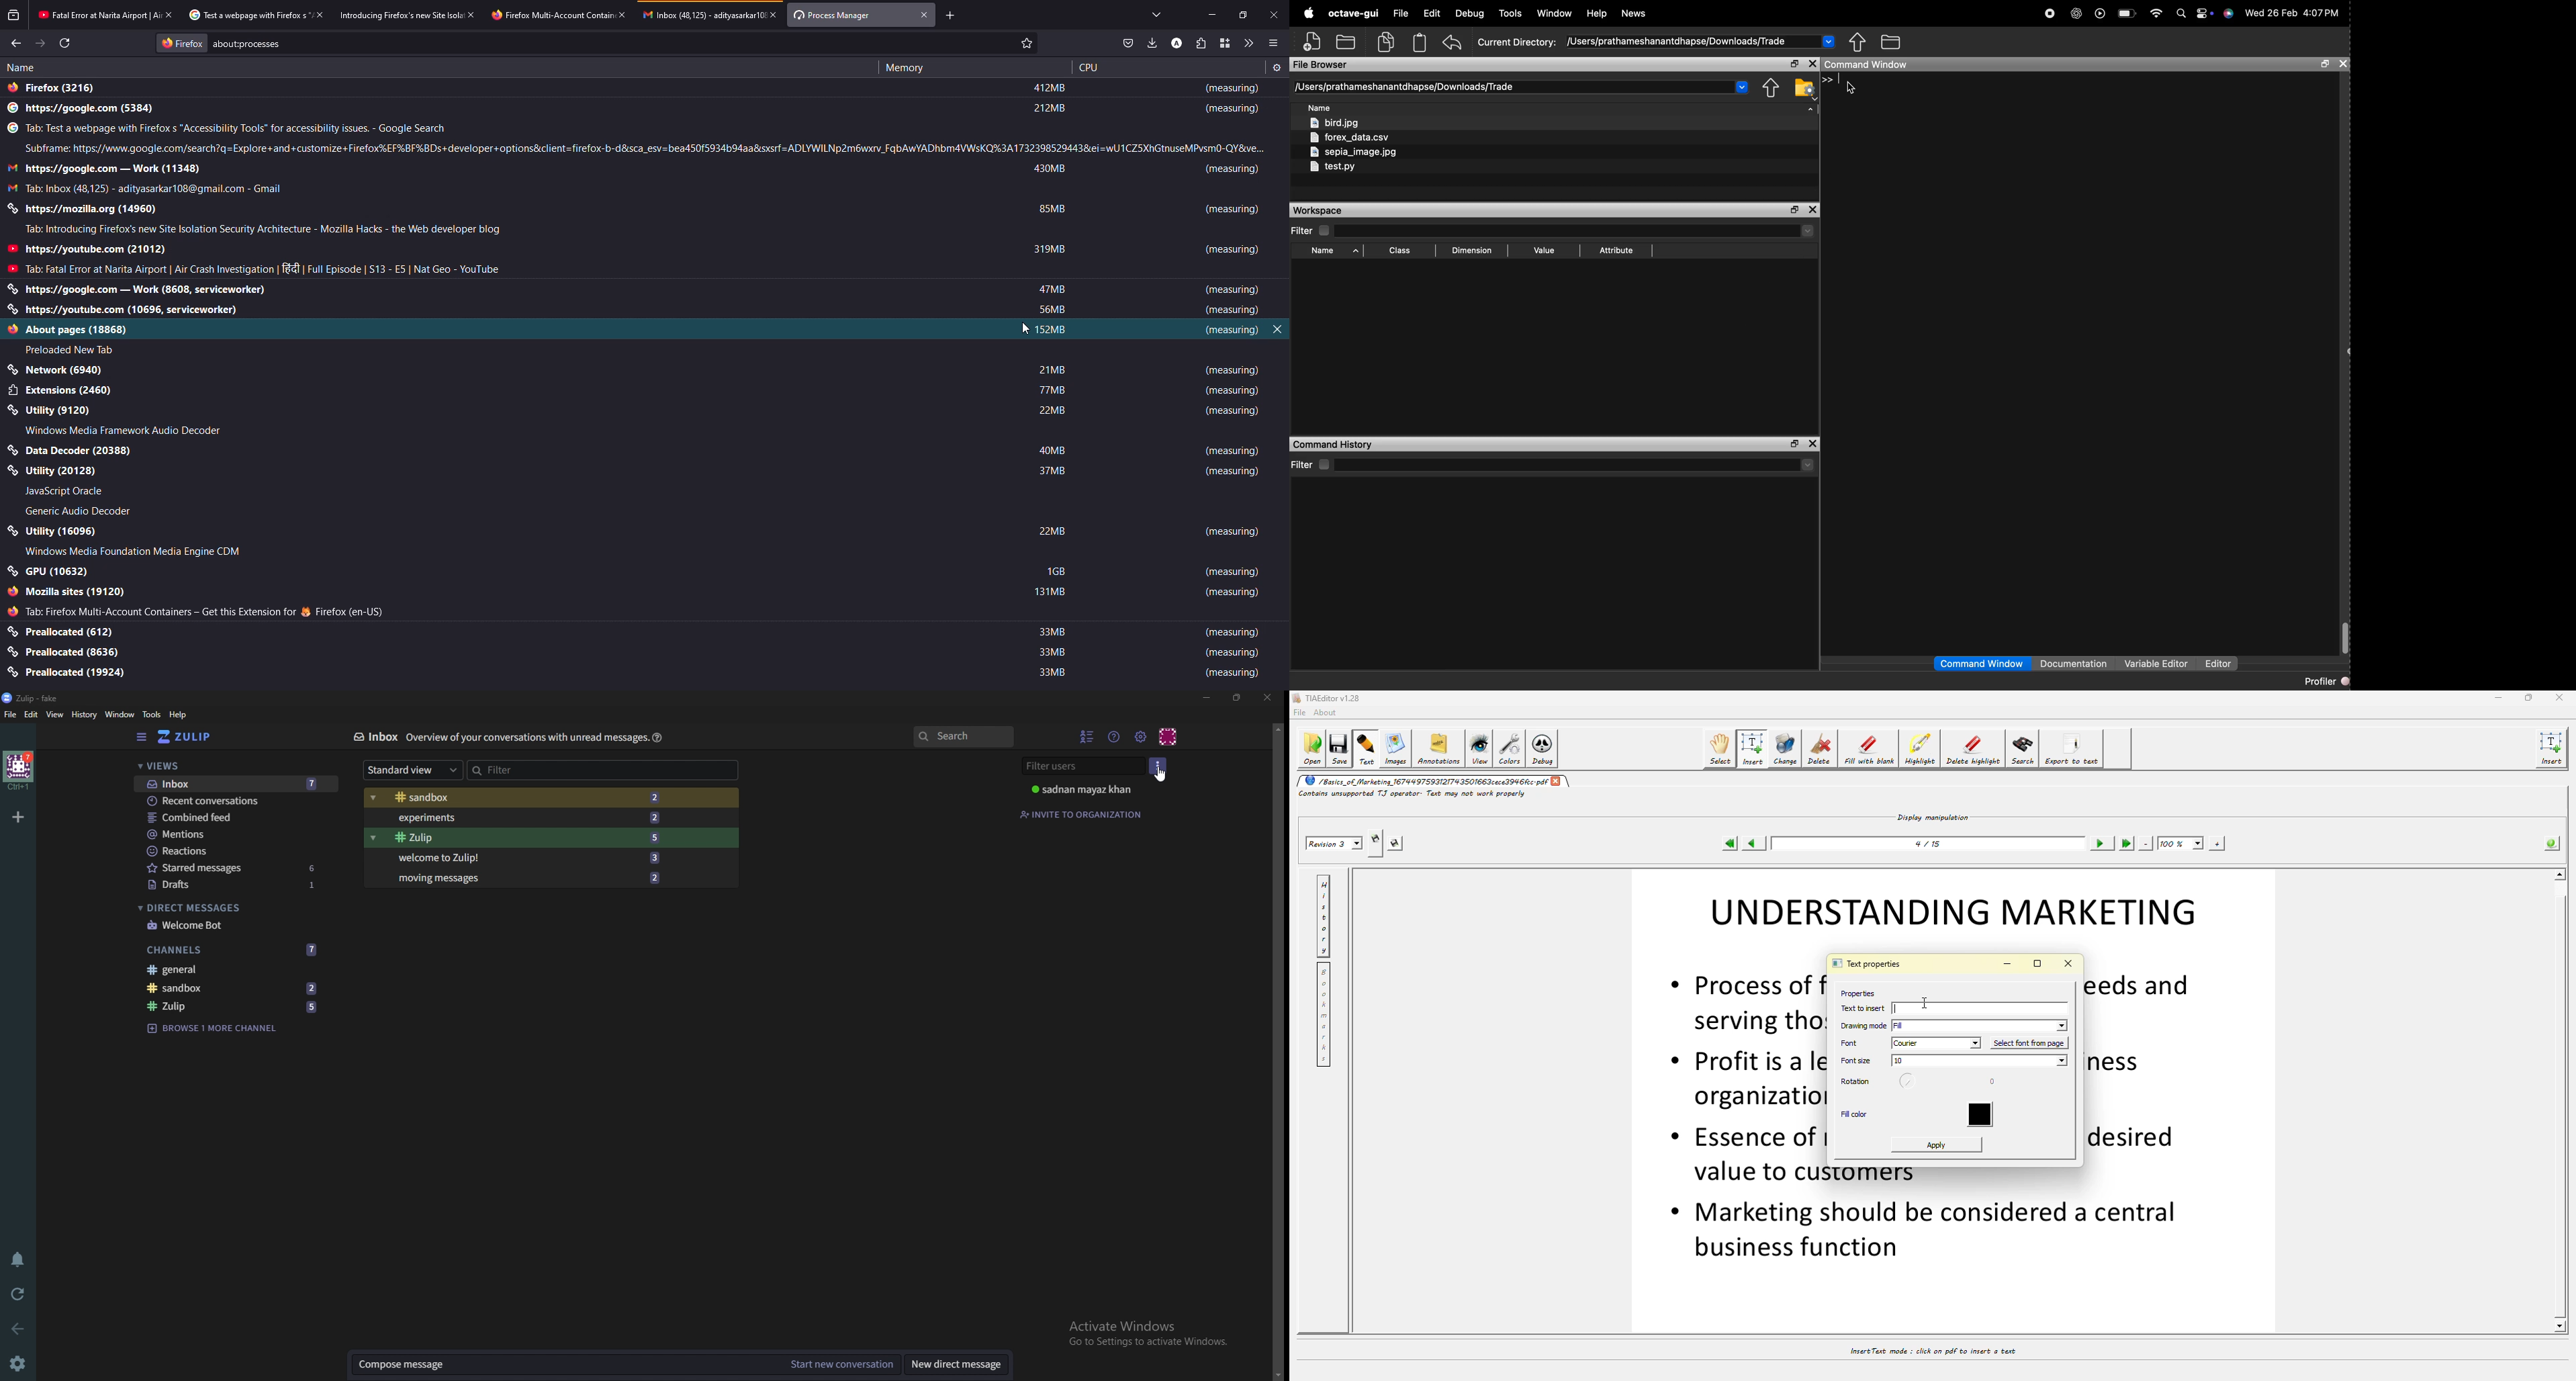 The height and width of the screenshot is (1400, 2576). I want to click on Zulip, so click(232, 1006).